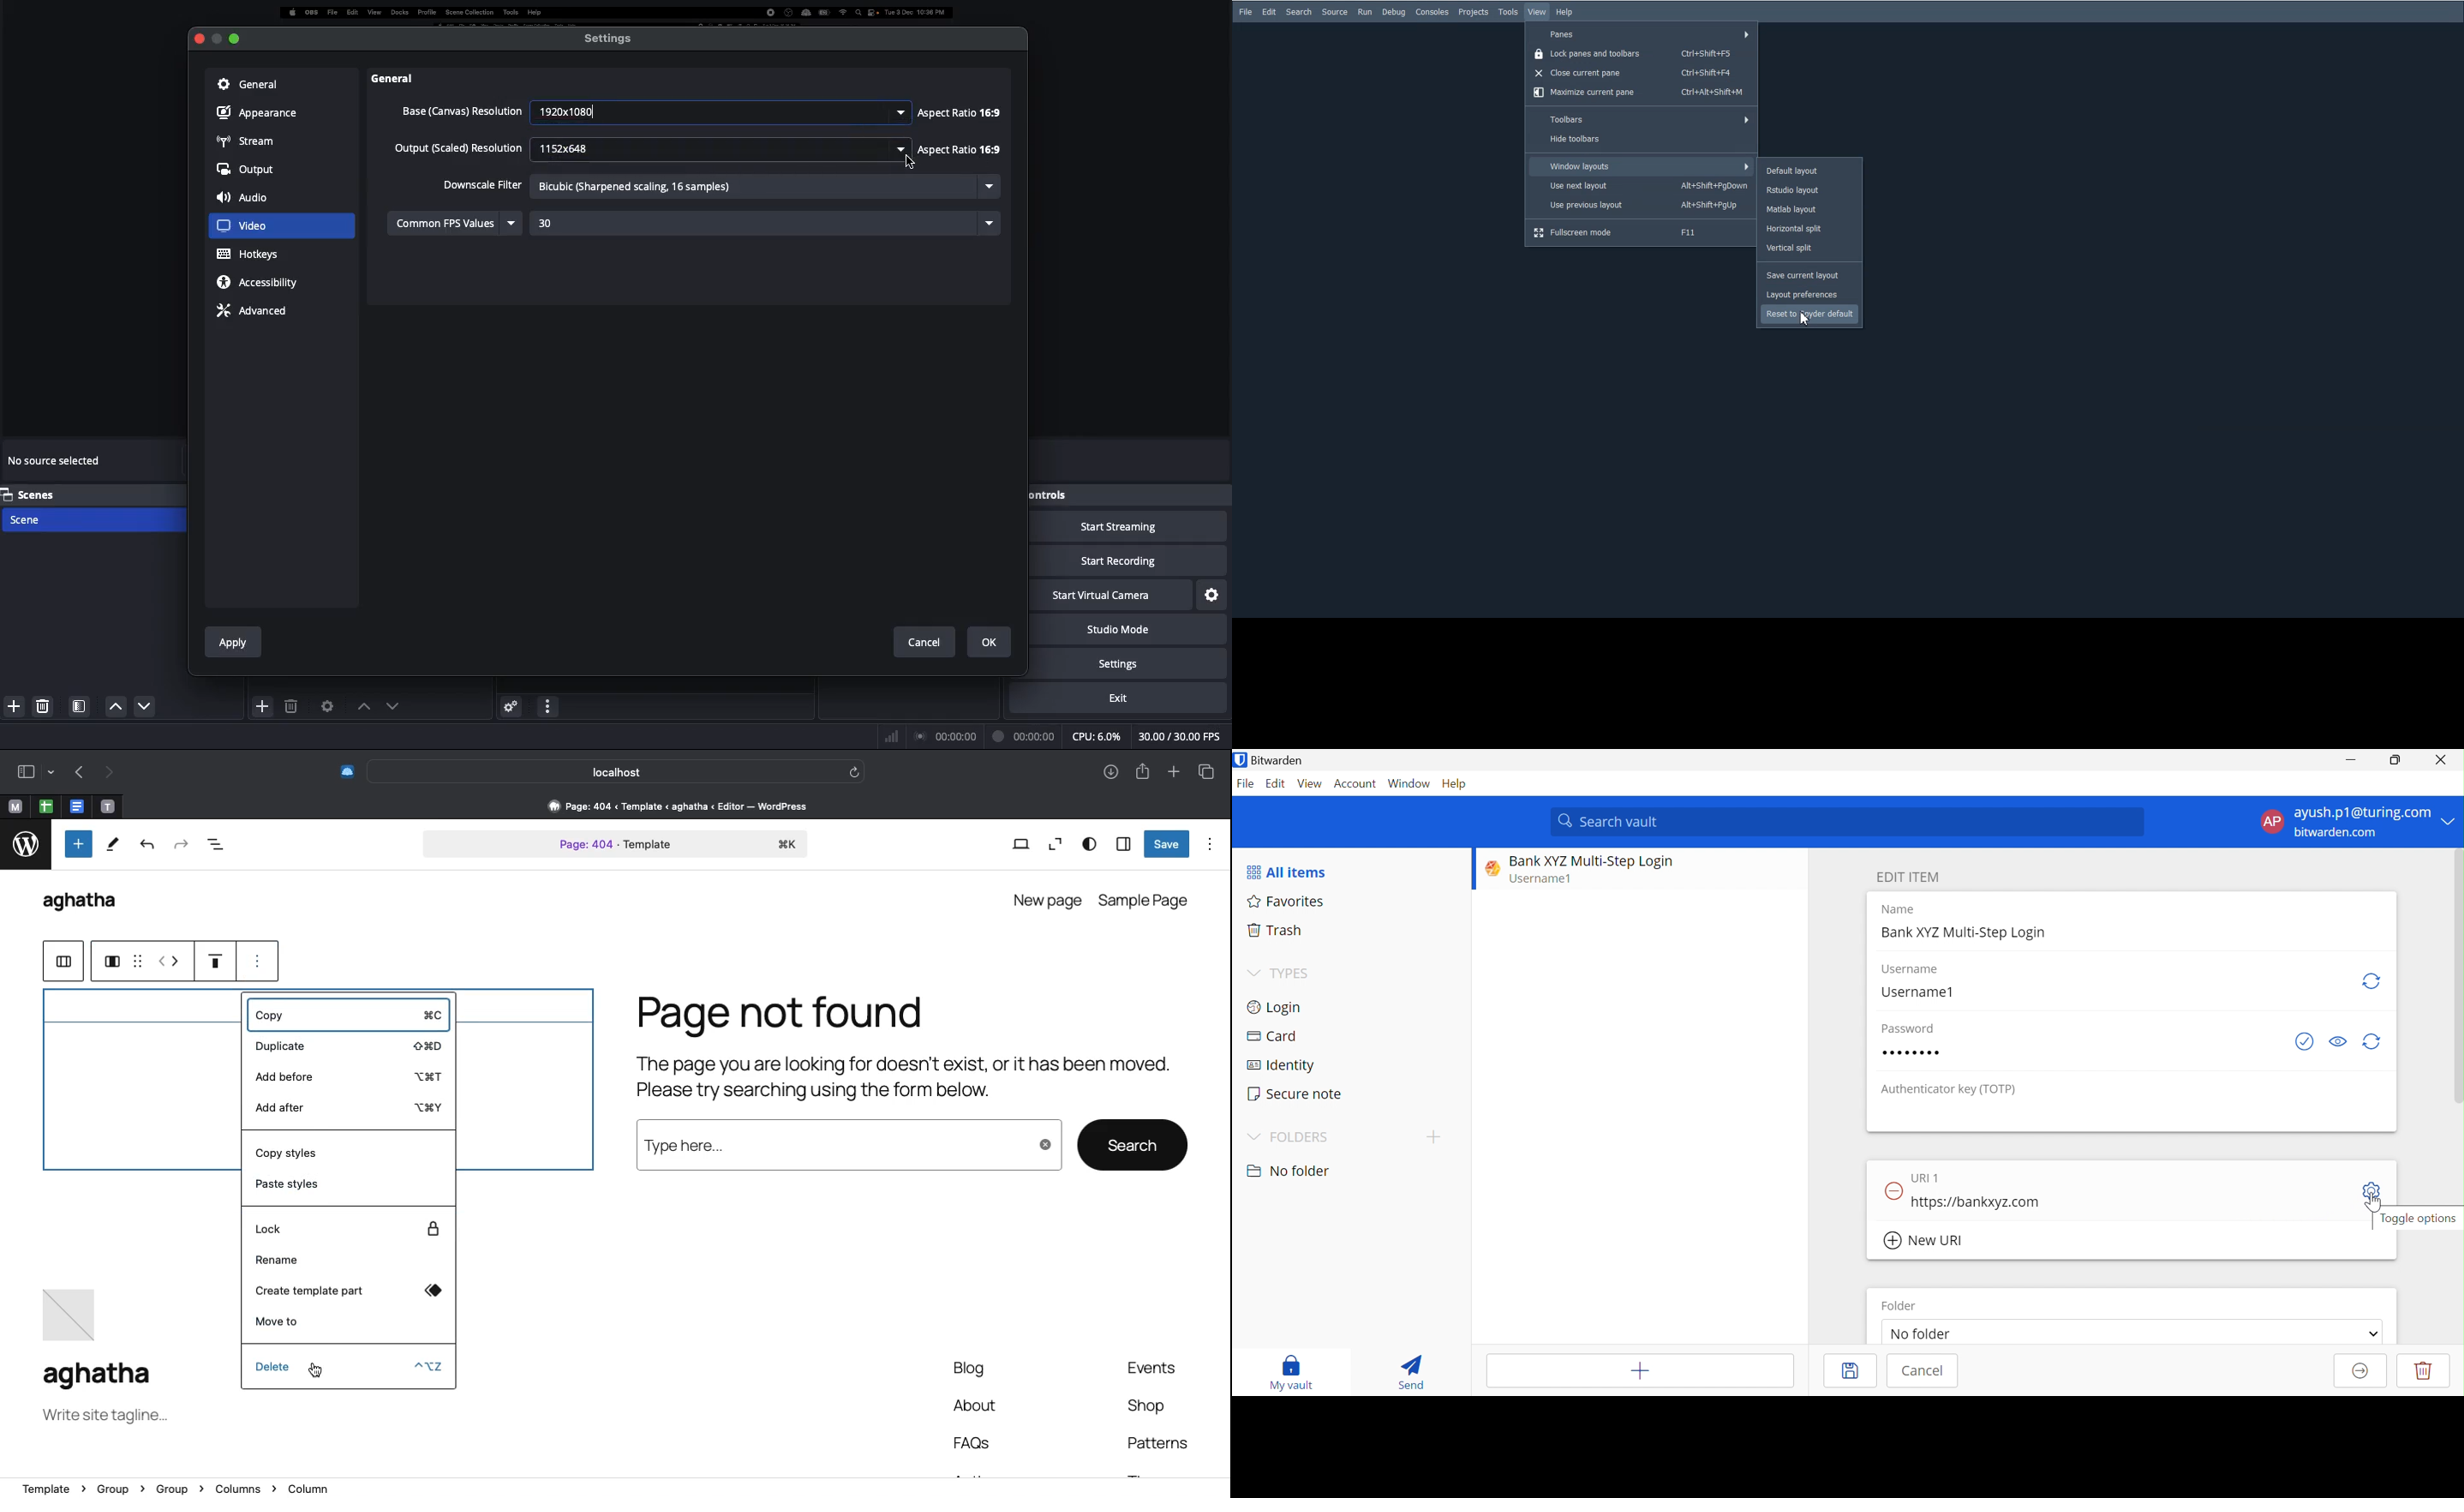 The height and width of the screenshot is (1512, 2464). Describe the element at coordinates (958, 112) in the screenshot. I see `~ | Aspect Ratio 16:9` at that location.